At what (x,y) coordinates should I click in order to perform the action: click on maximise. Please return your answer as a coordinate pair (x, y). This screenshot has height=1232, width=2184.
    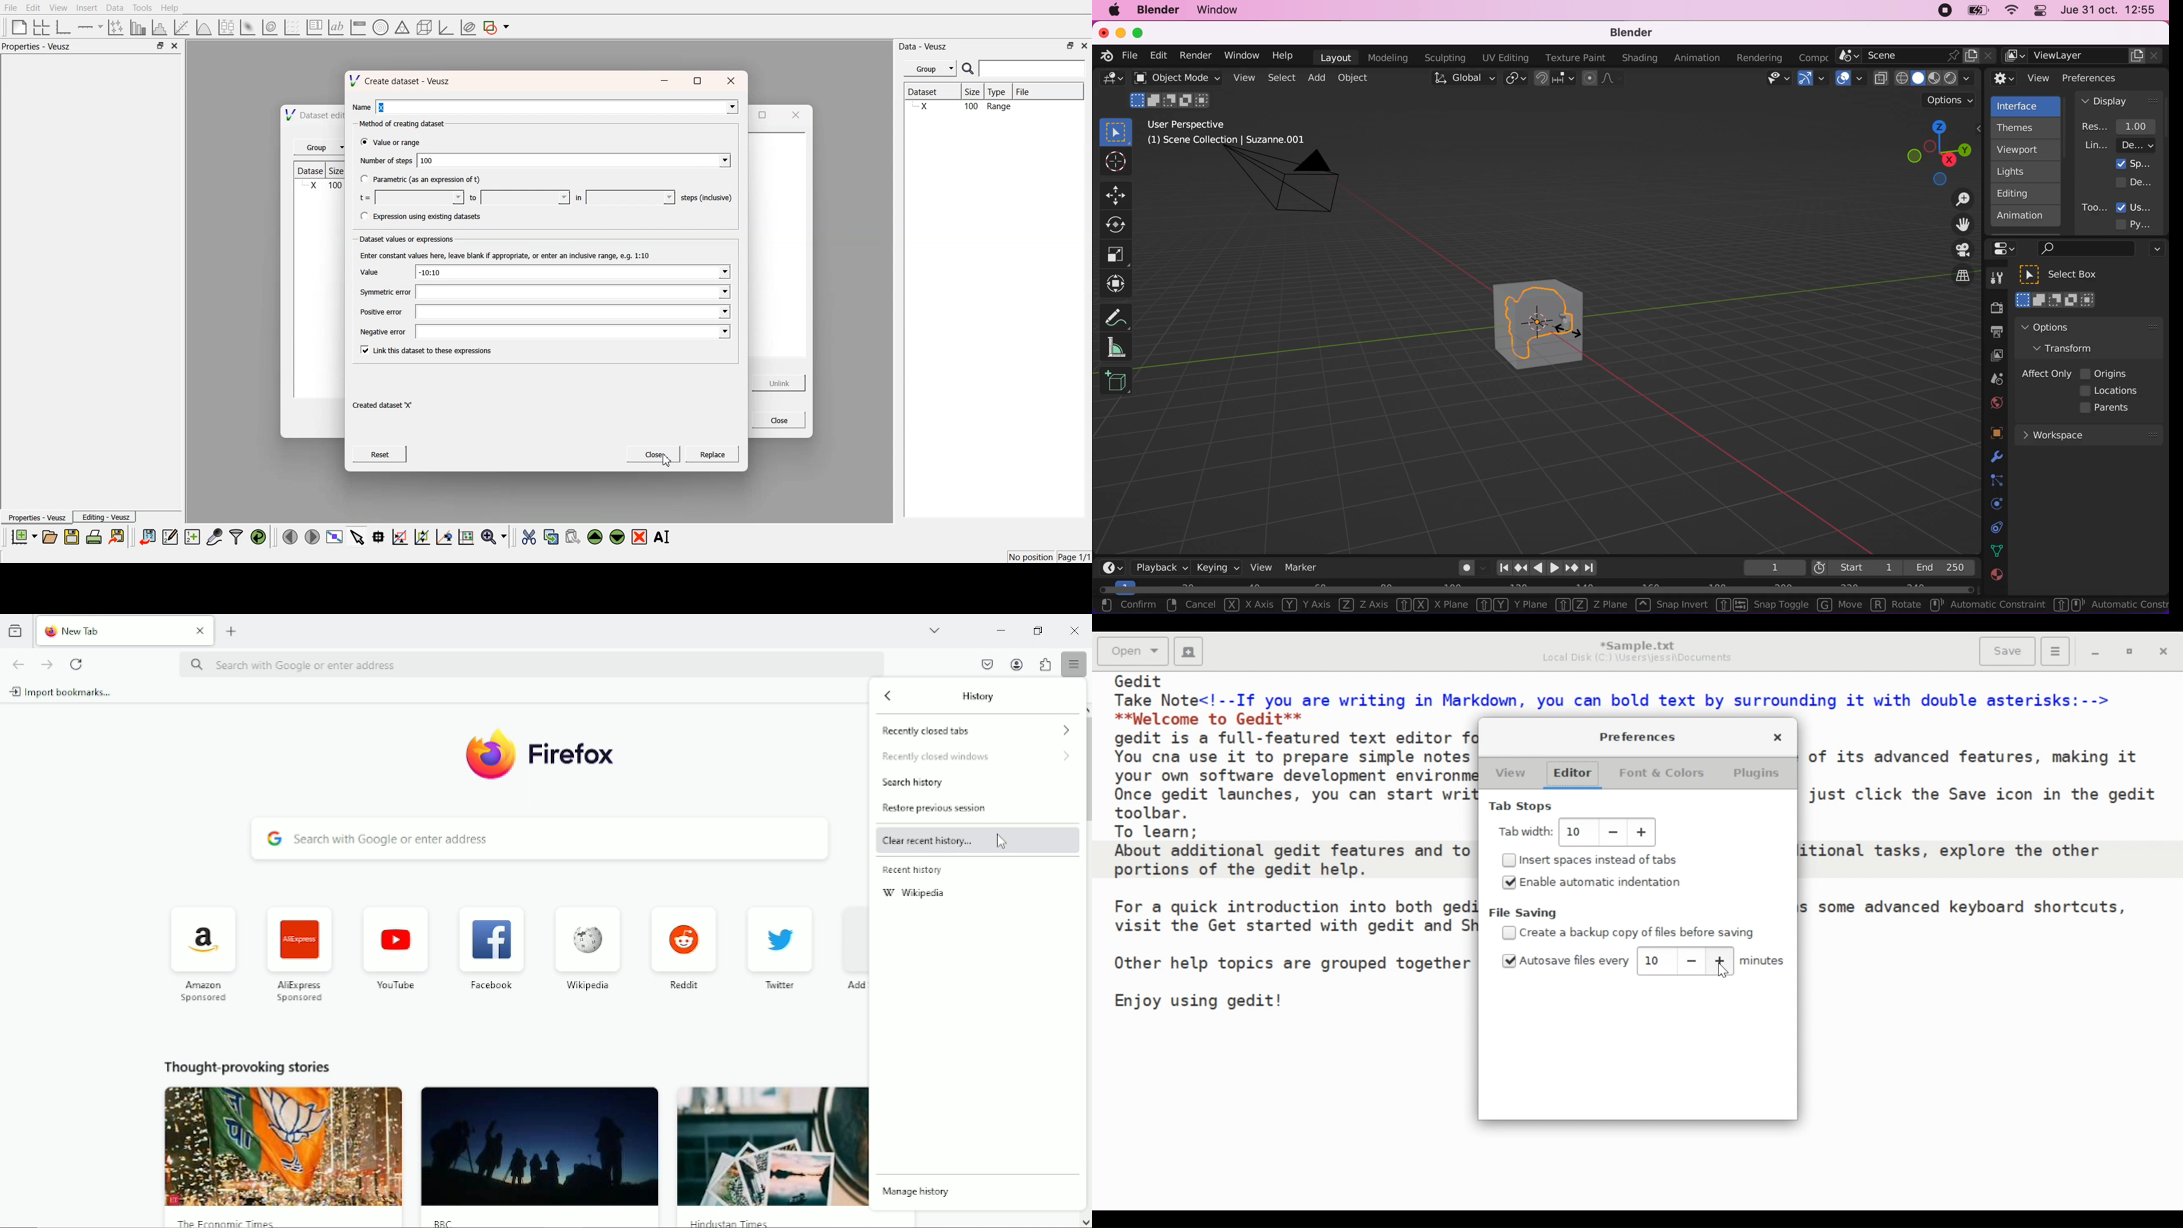
    Looking at the image, I should click on (698, 80).